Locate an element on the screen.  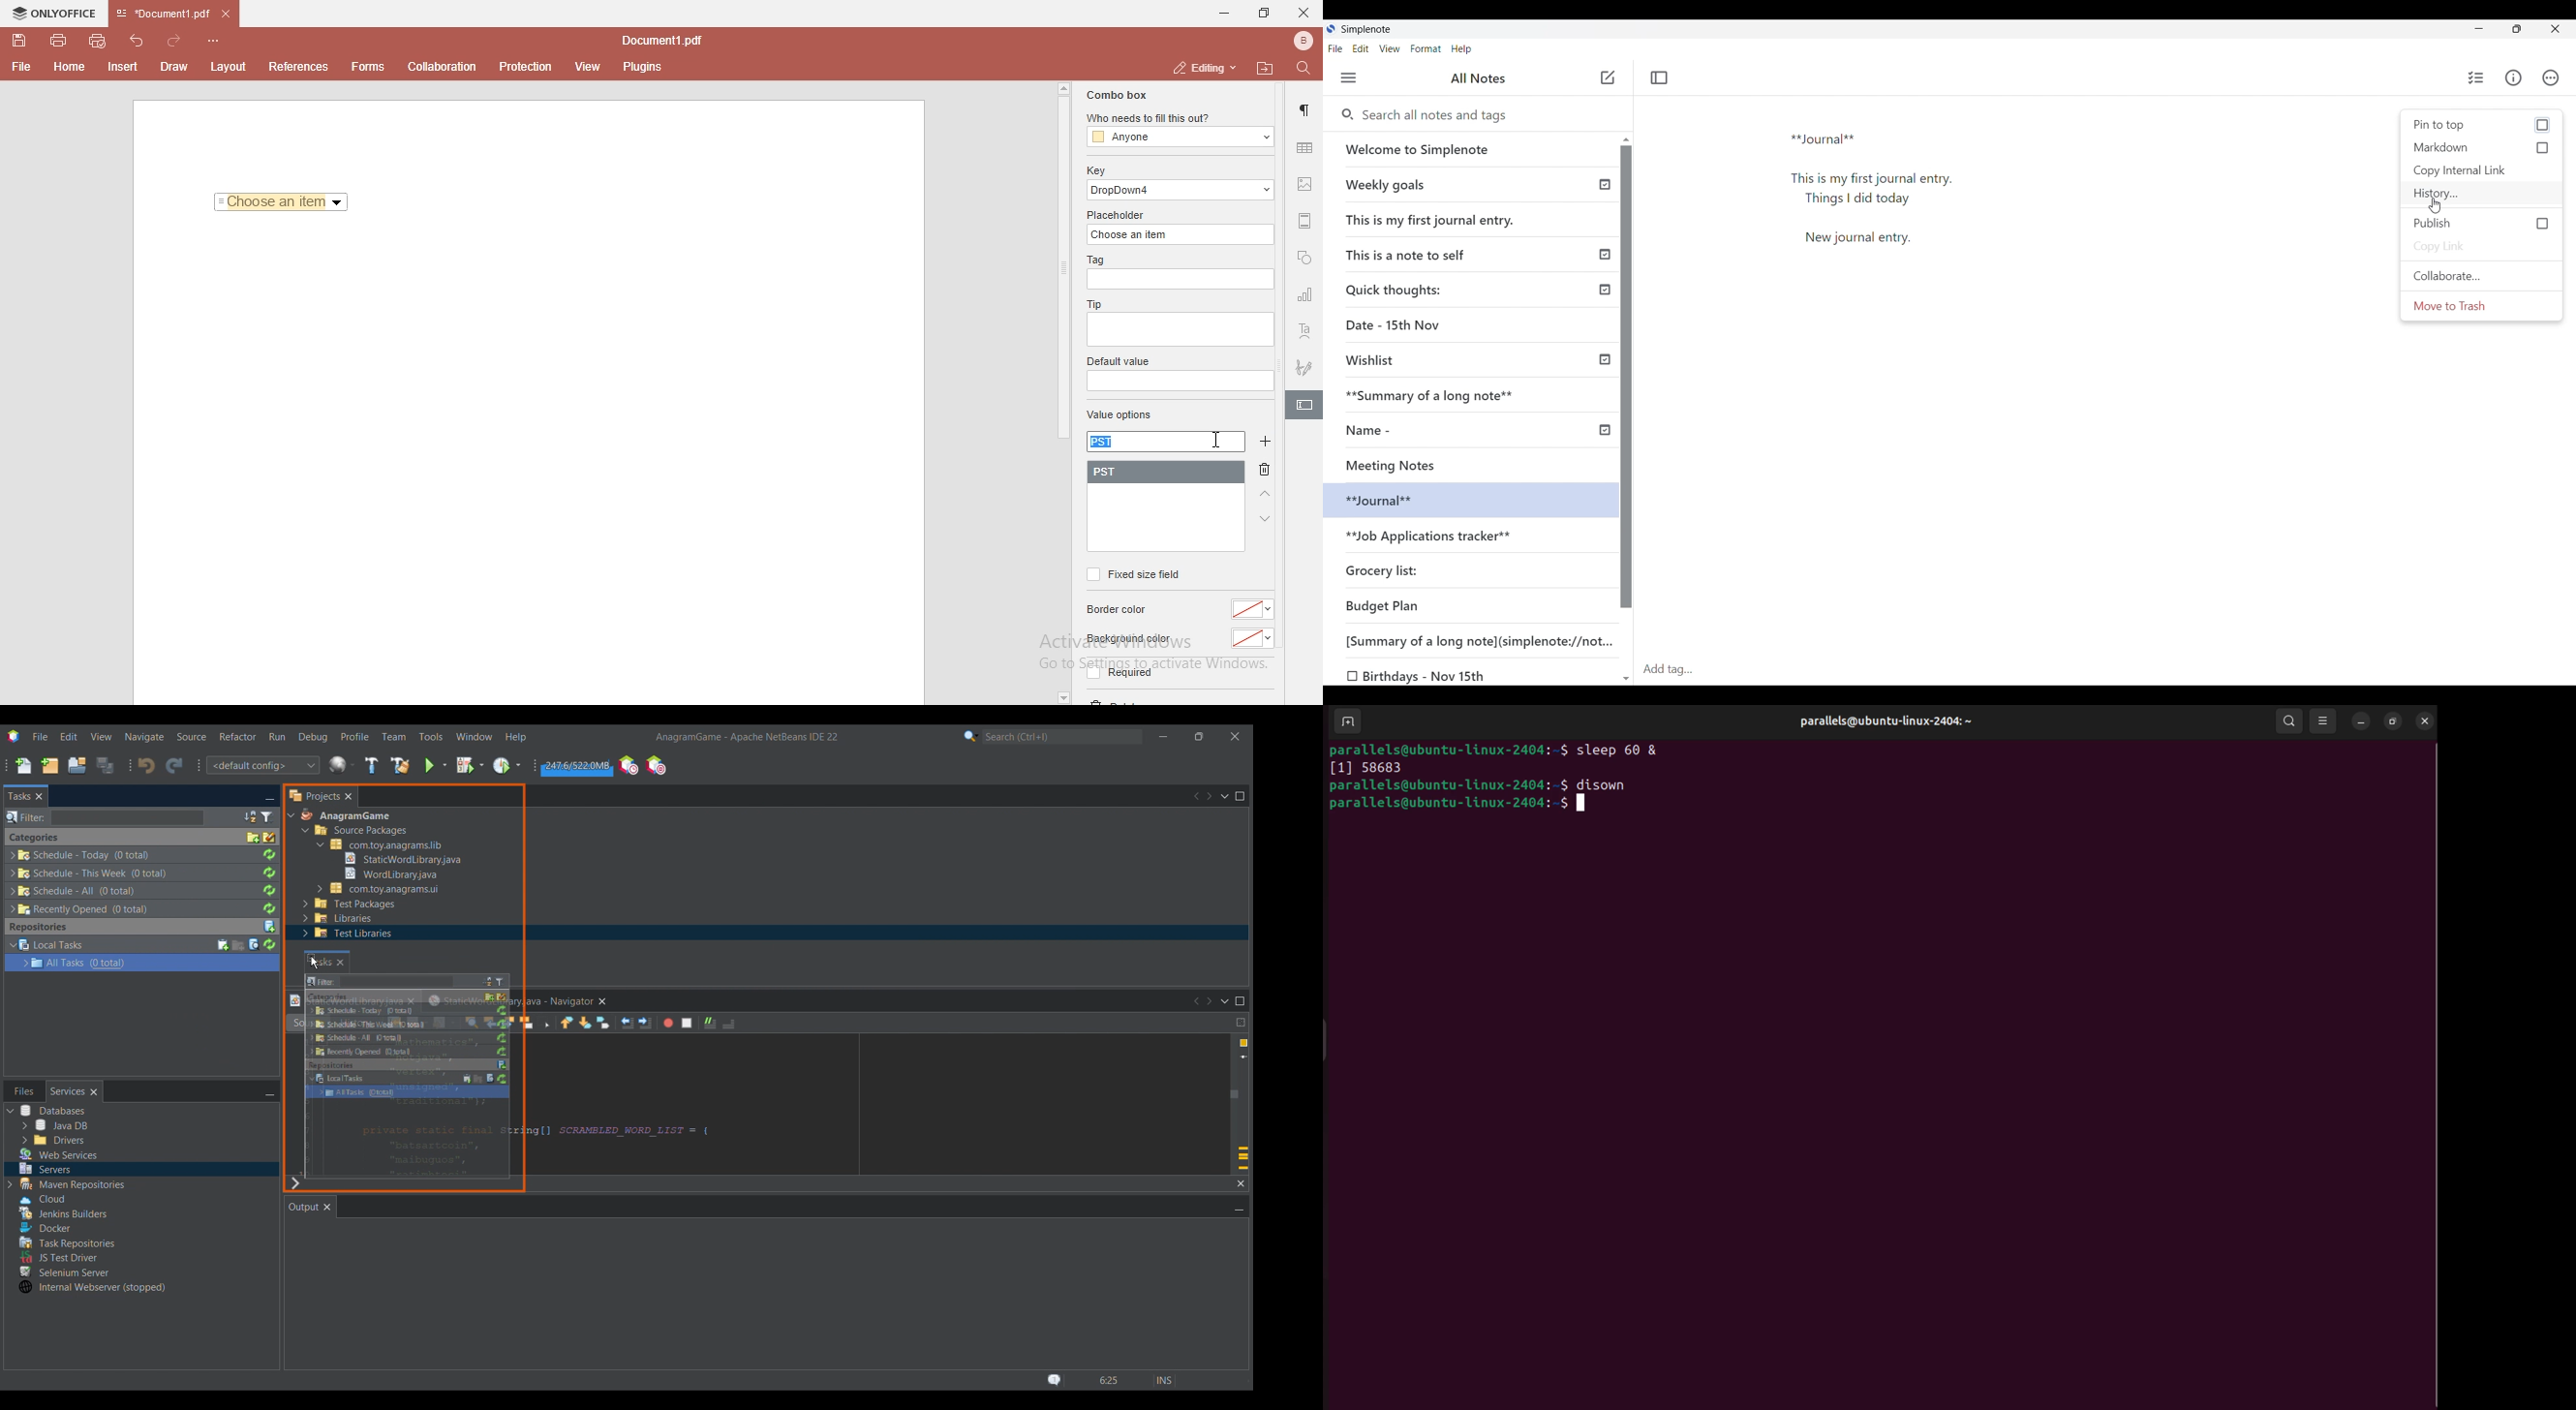
 is located at coordinates (379, 845).